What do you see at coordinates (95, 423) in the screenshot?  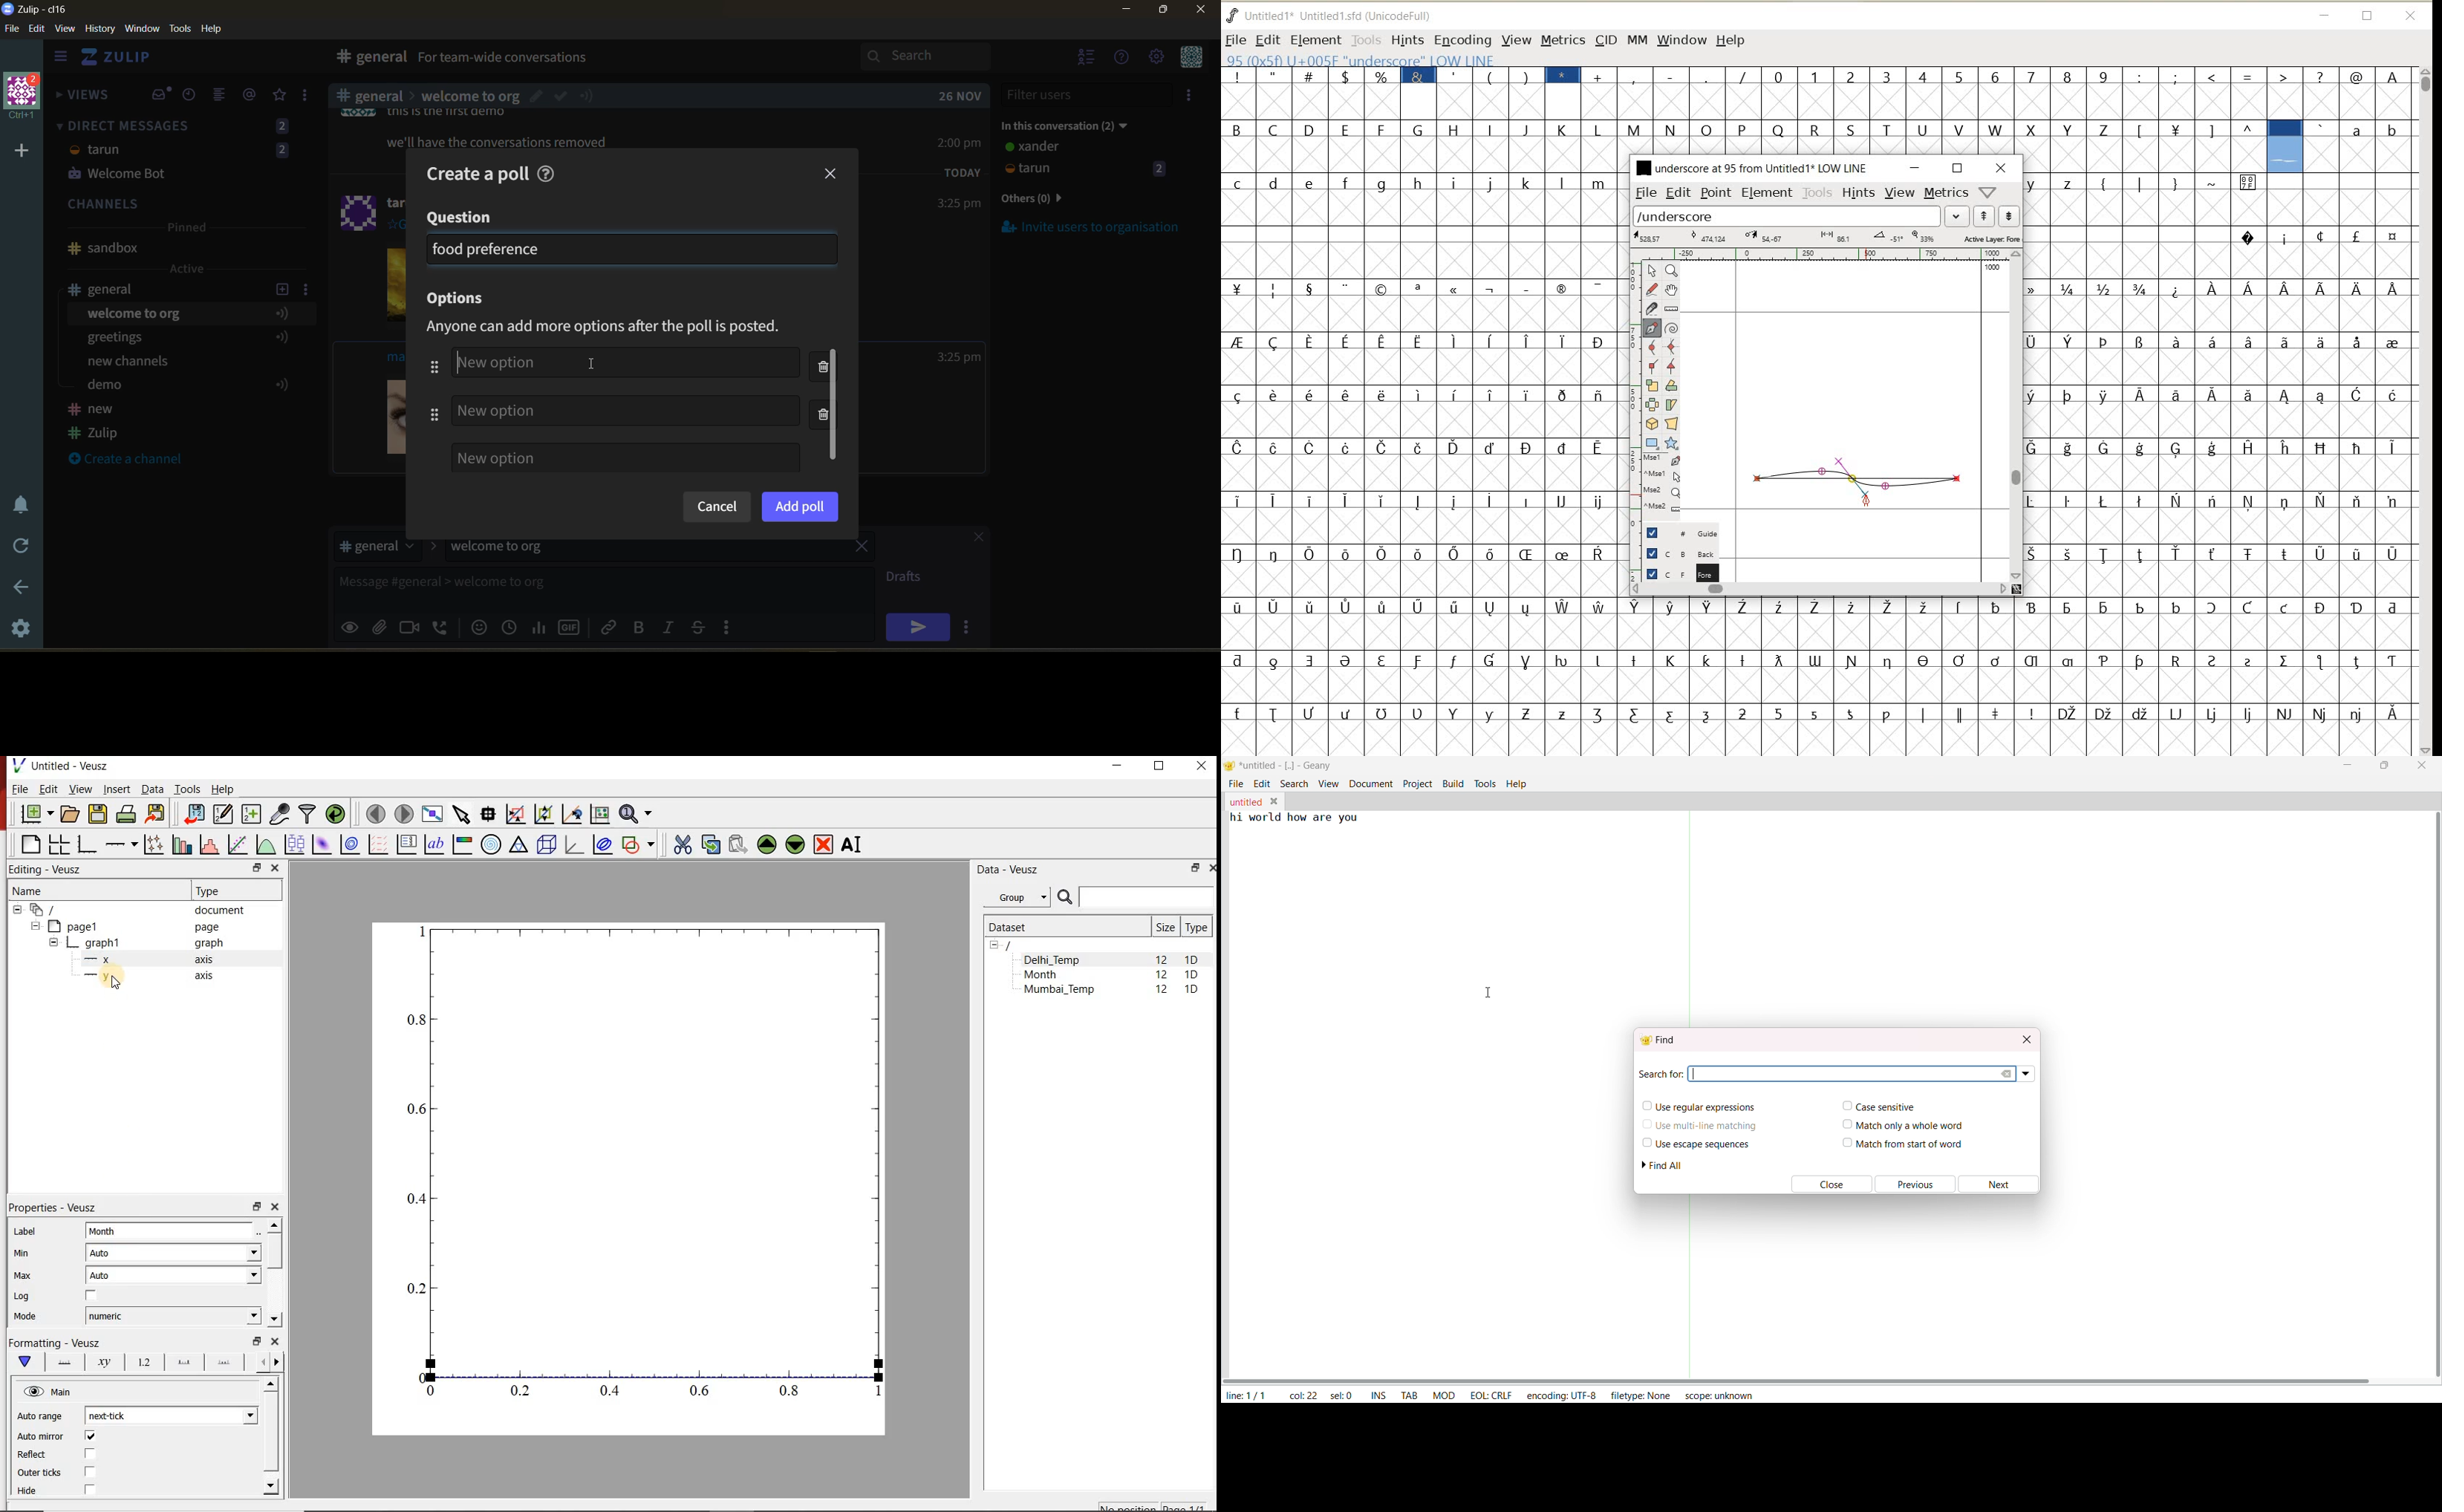 I see `Channel names` at bounding box center [95, 423].